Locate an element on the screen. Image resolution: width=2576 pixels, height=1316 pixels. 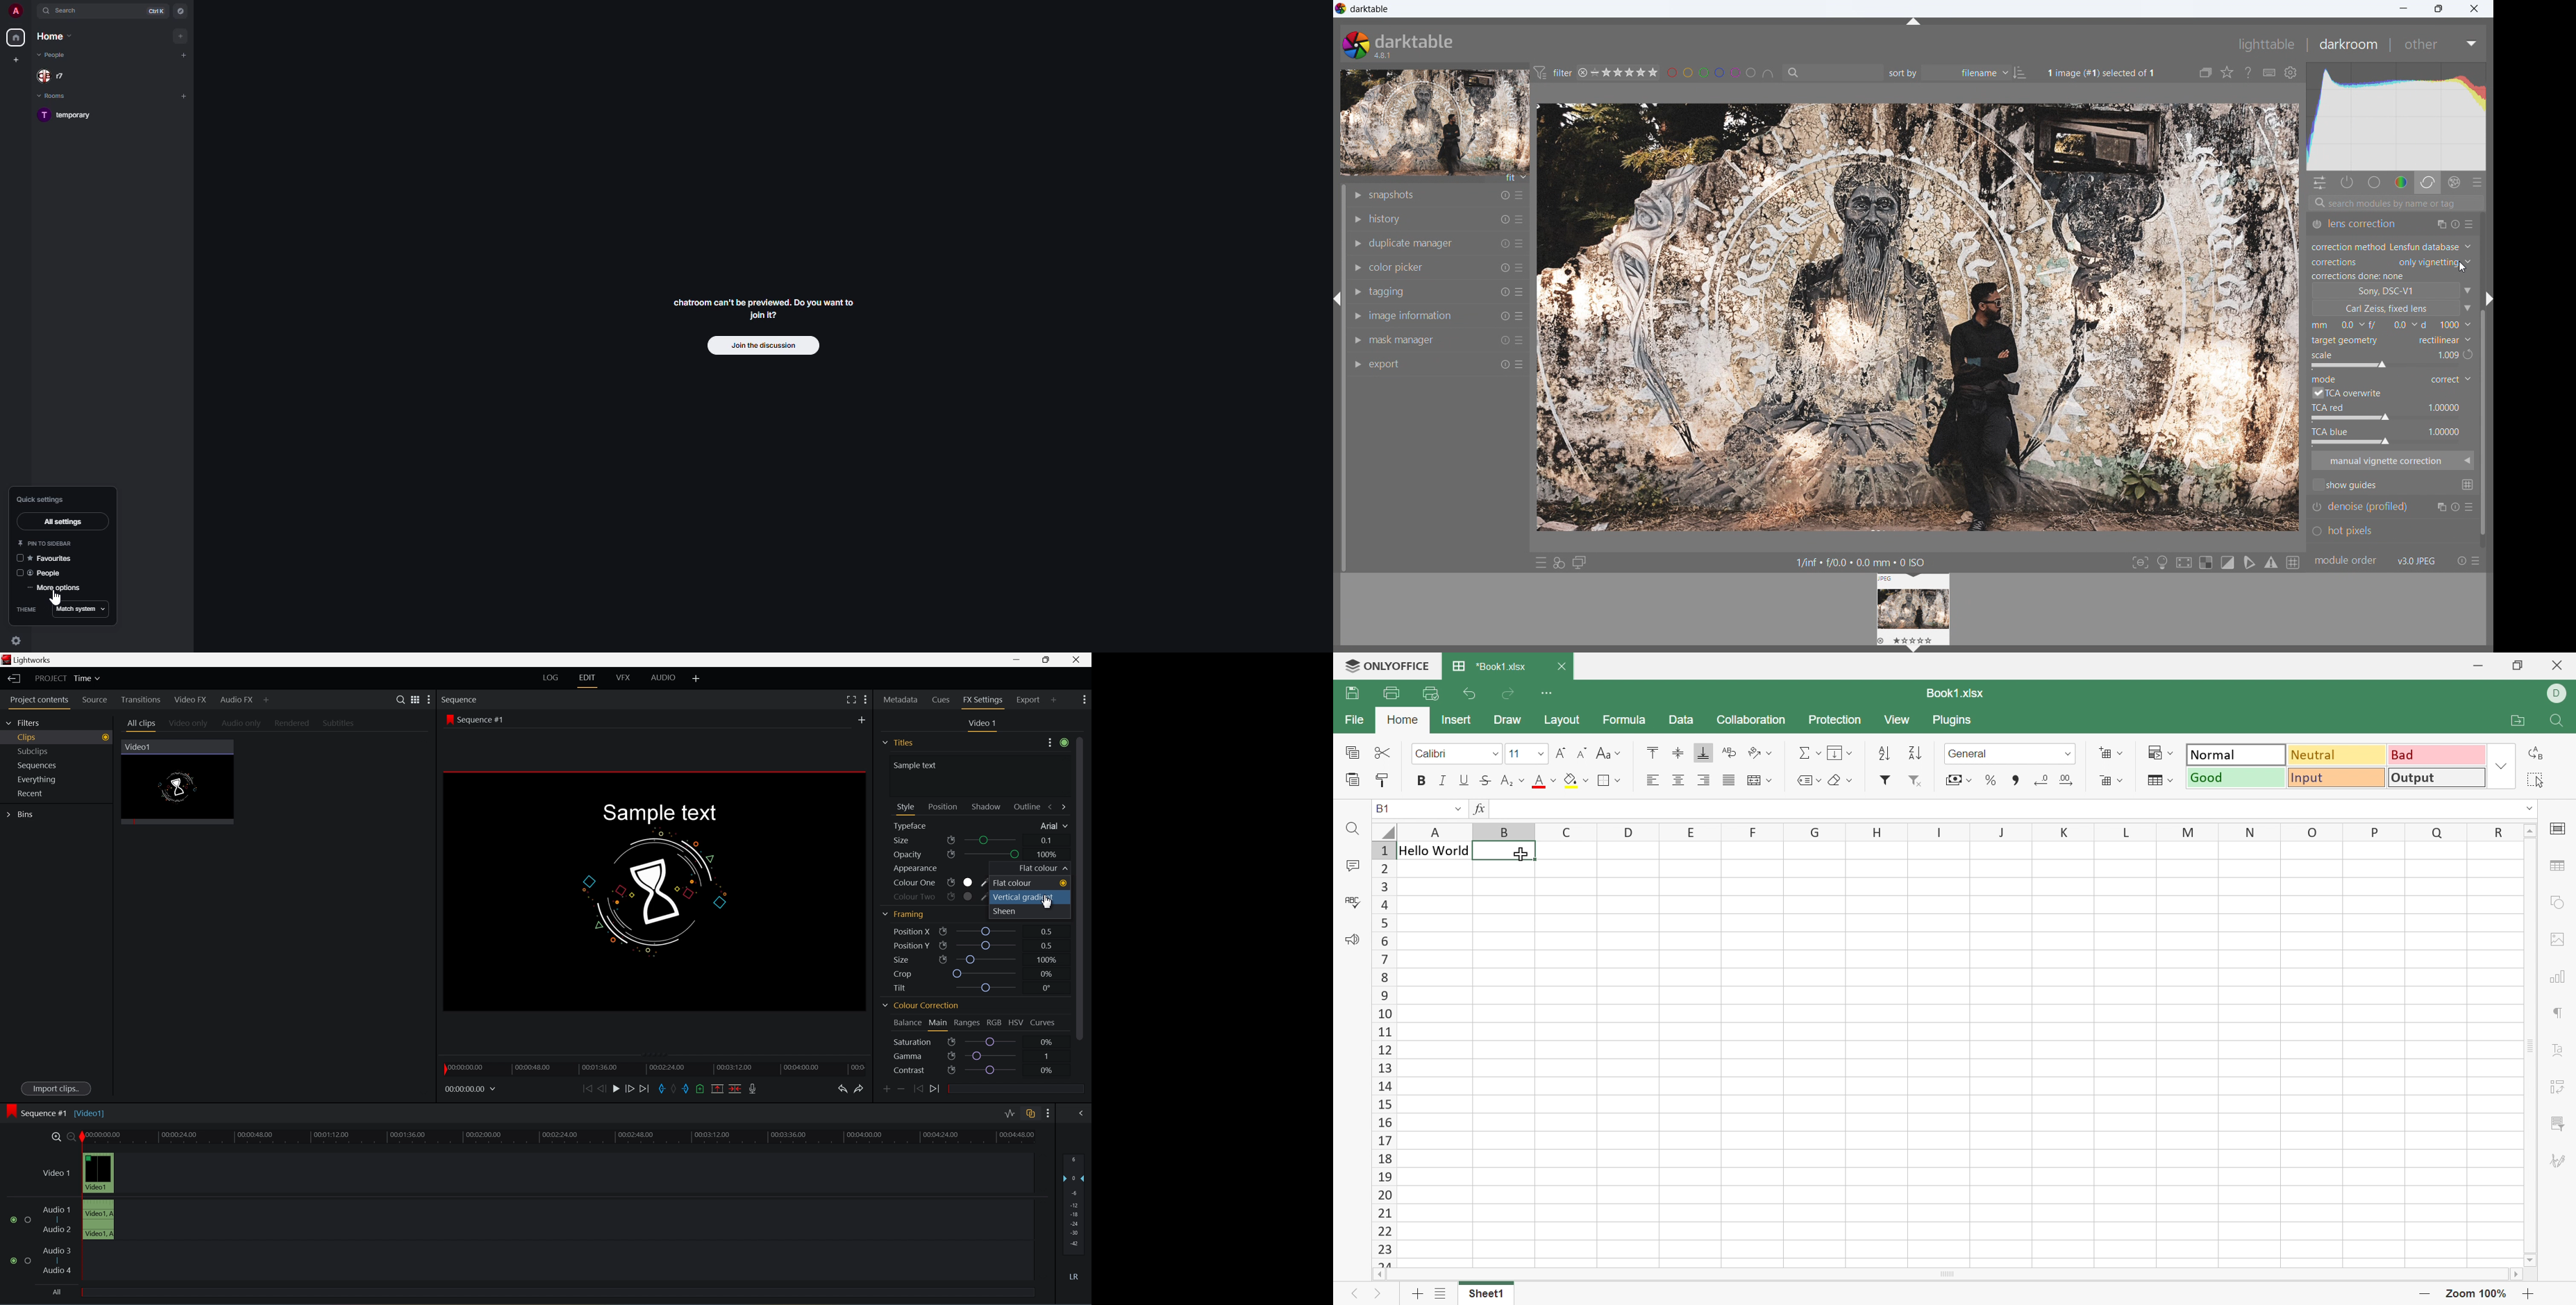
Italic is located at coordinates (1443, 780).